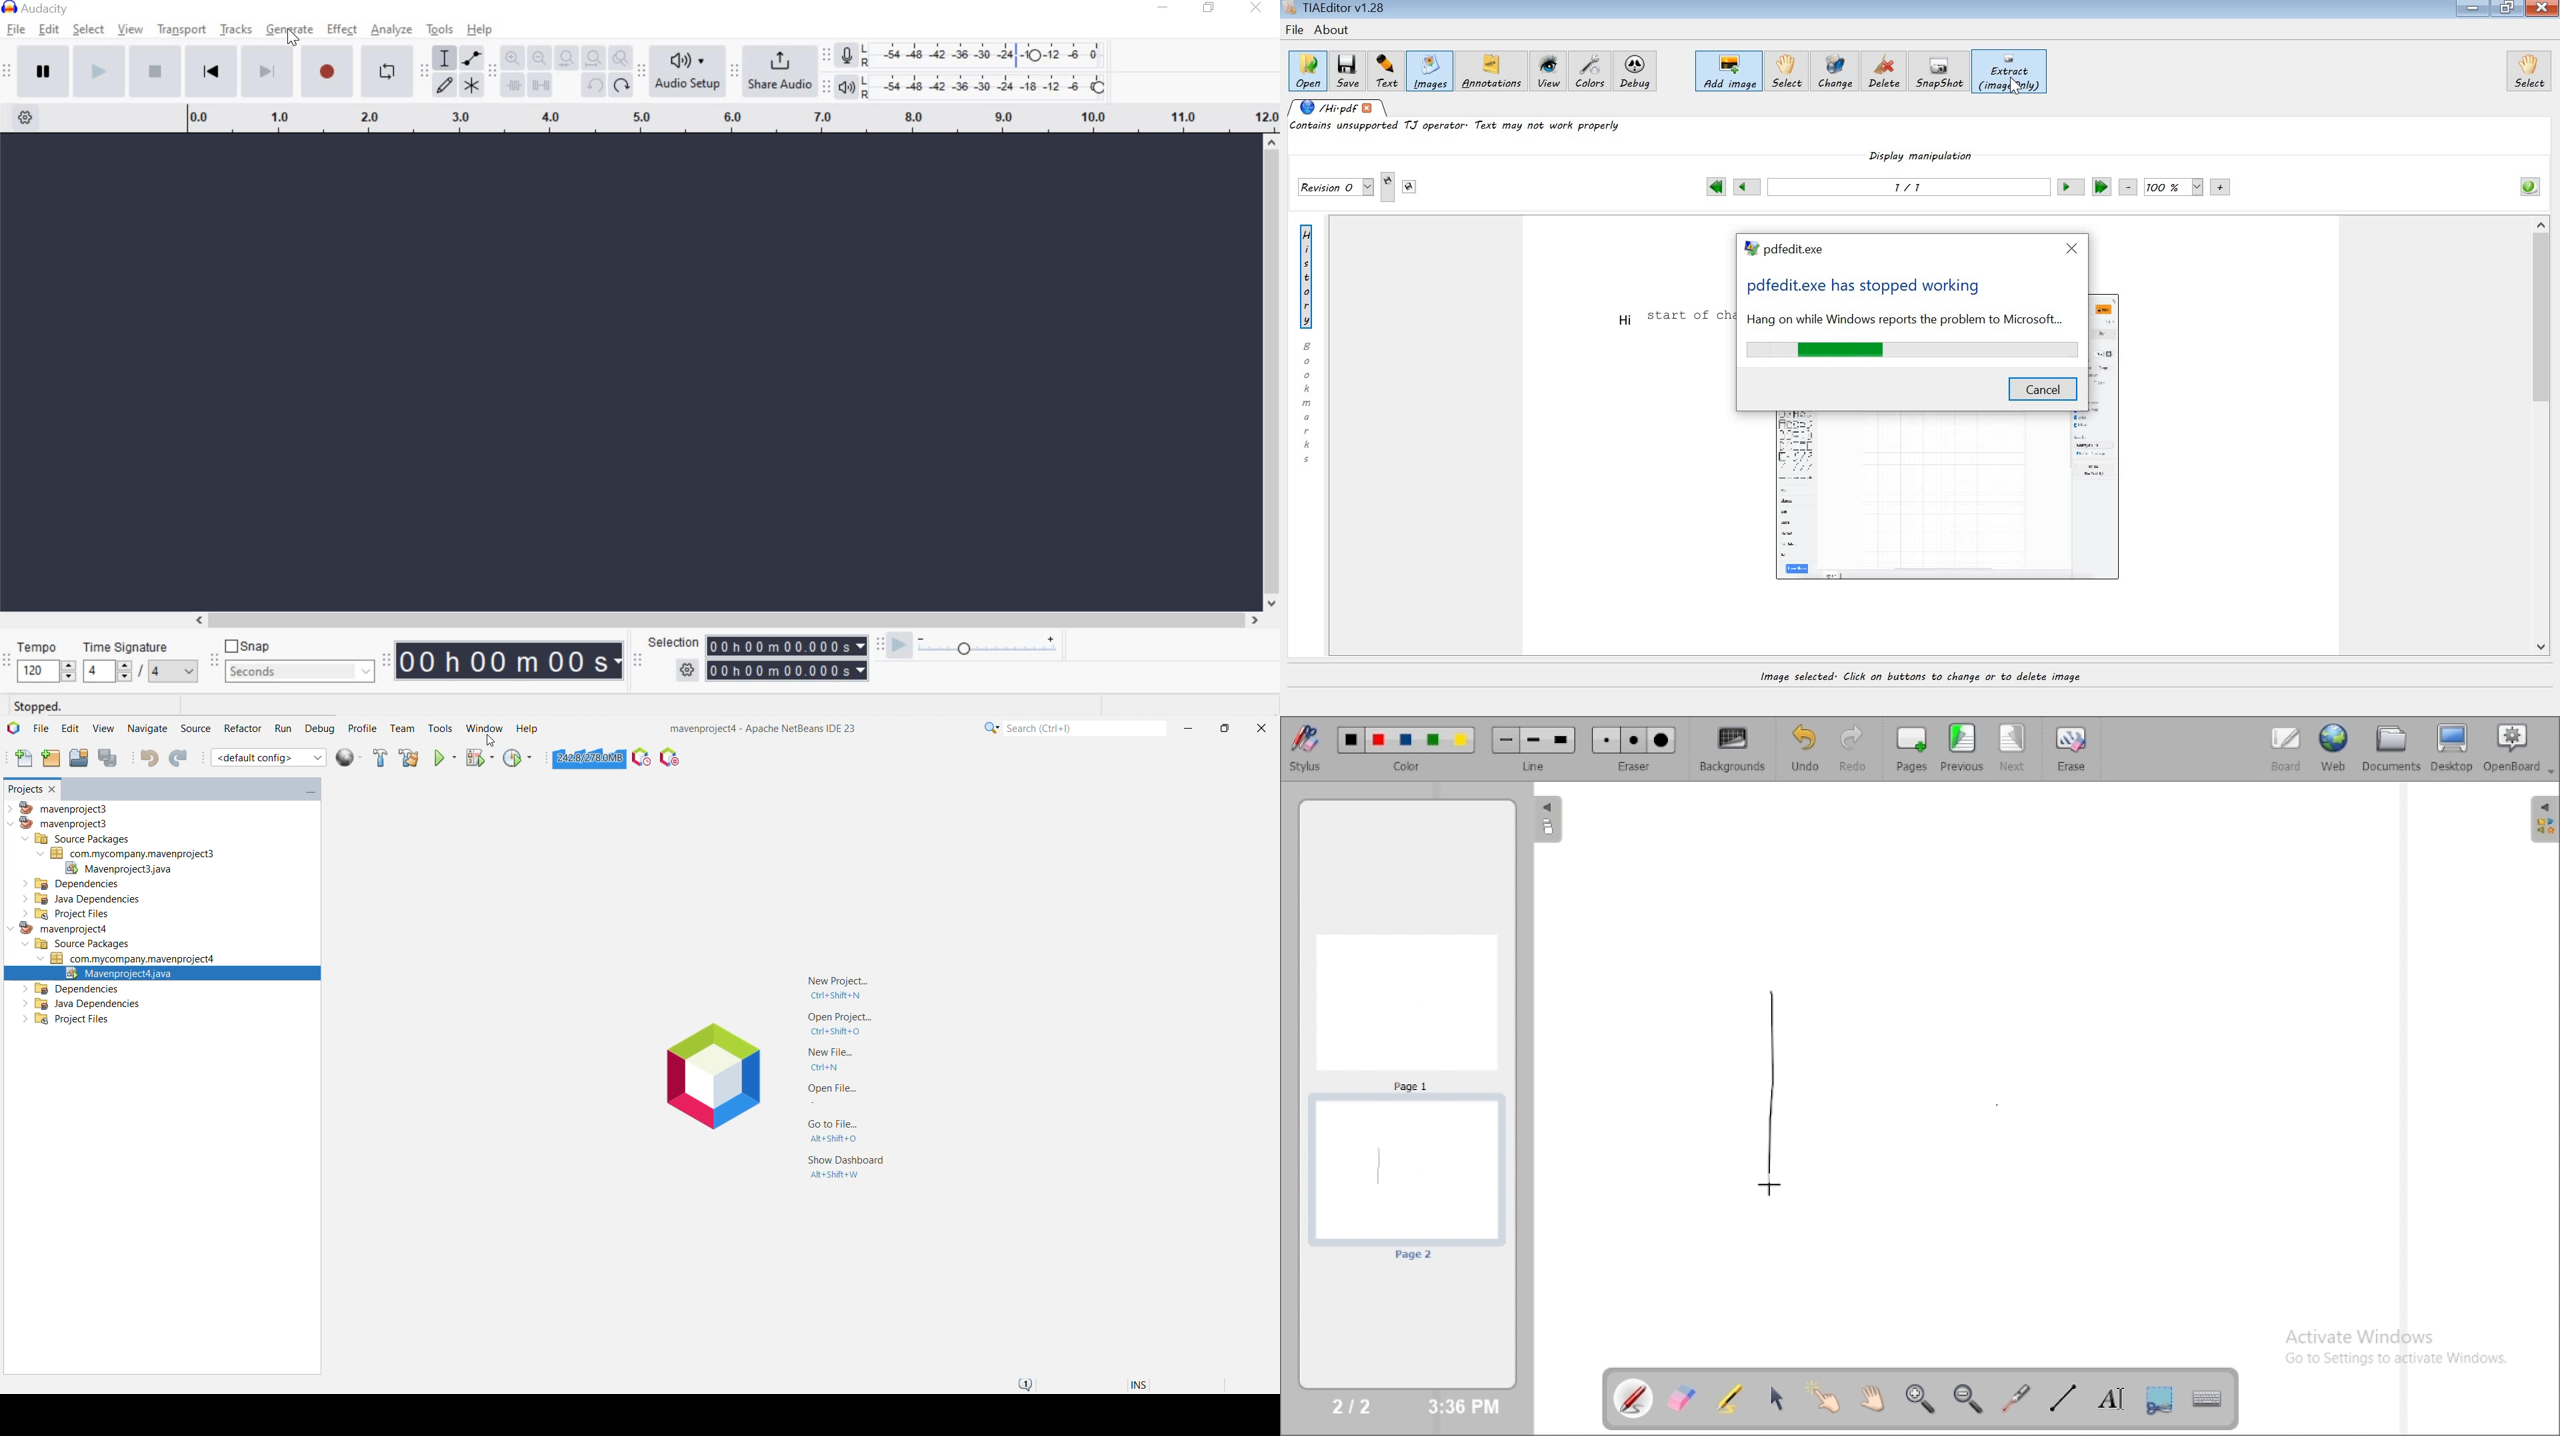 This screenshot has width=2576, height=1456. I want to click on Record meter, so click(849, 57).